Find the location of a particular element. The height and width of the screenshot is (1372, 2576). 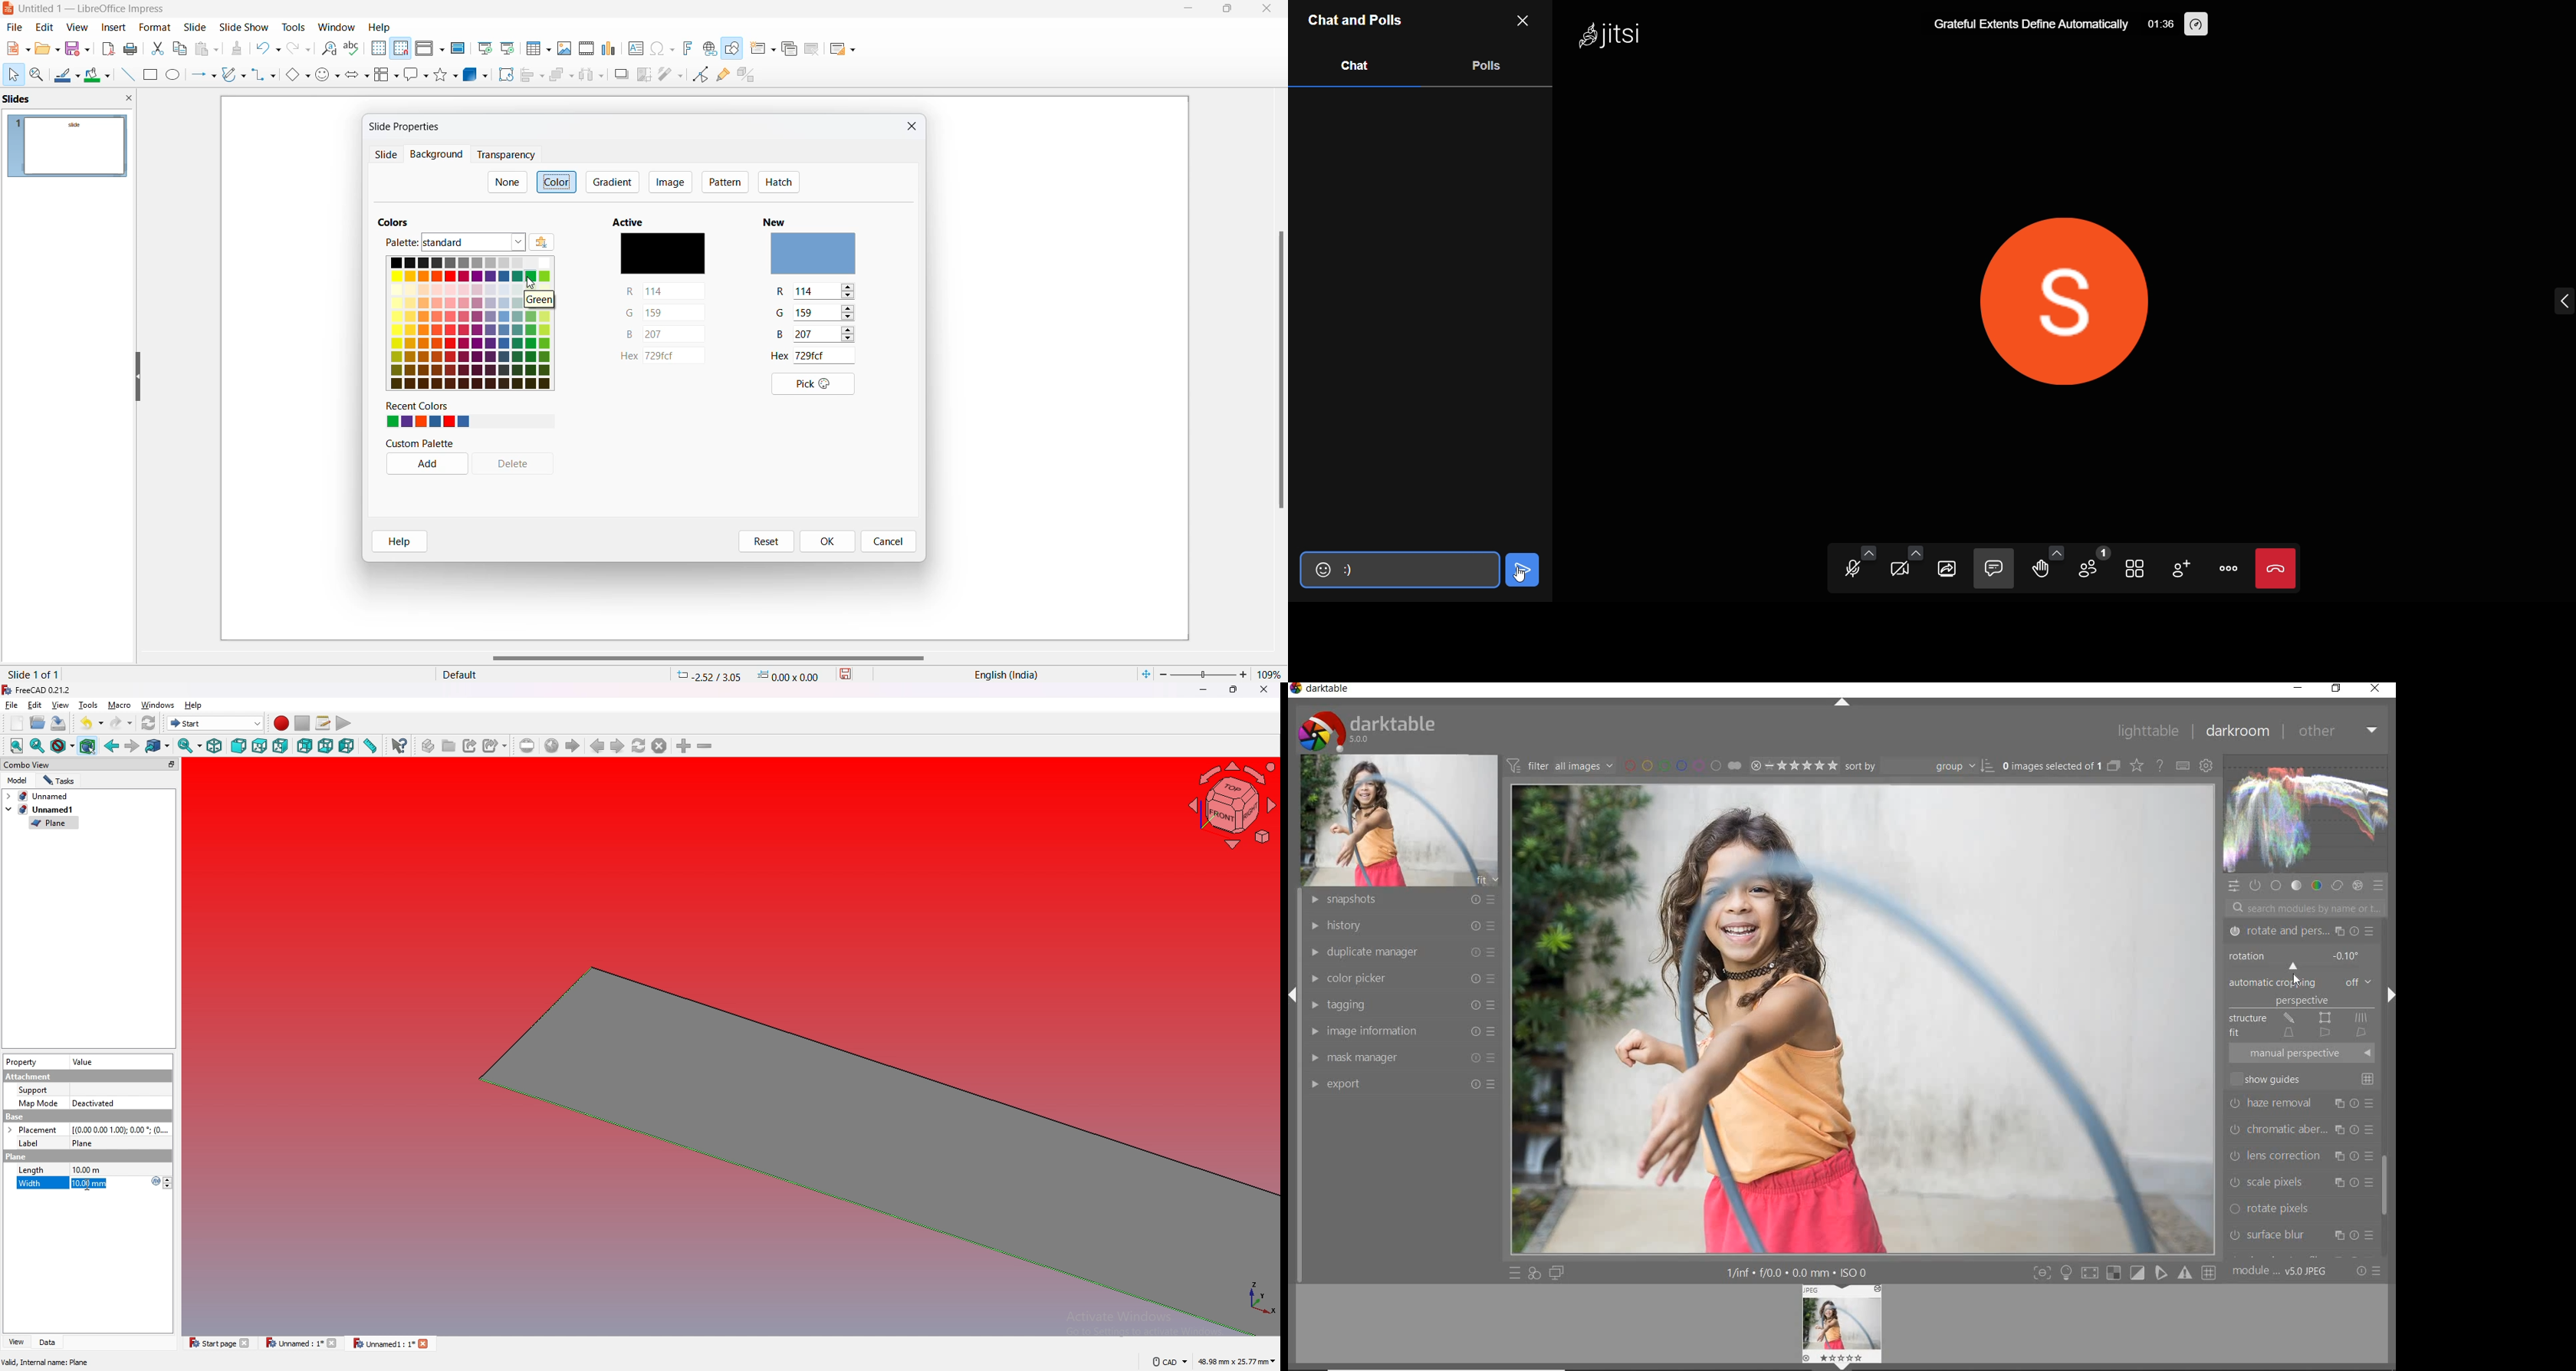

print is located at coordinates (133, 48).